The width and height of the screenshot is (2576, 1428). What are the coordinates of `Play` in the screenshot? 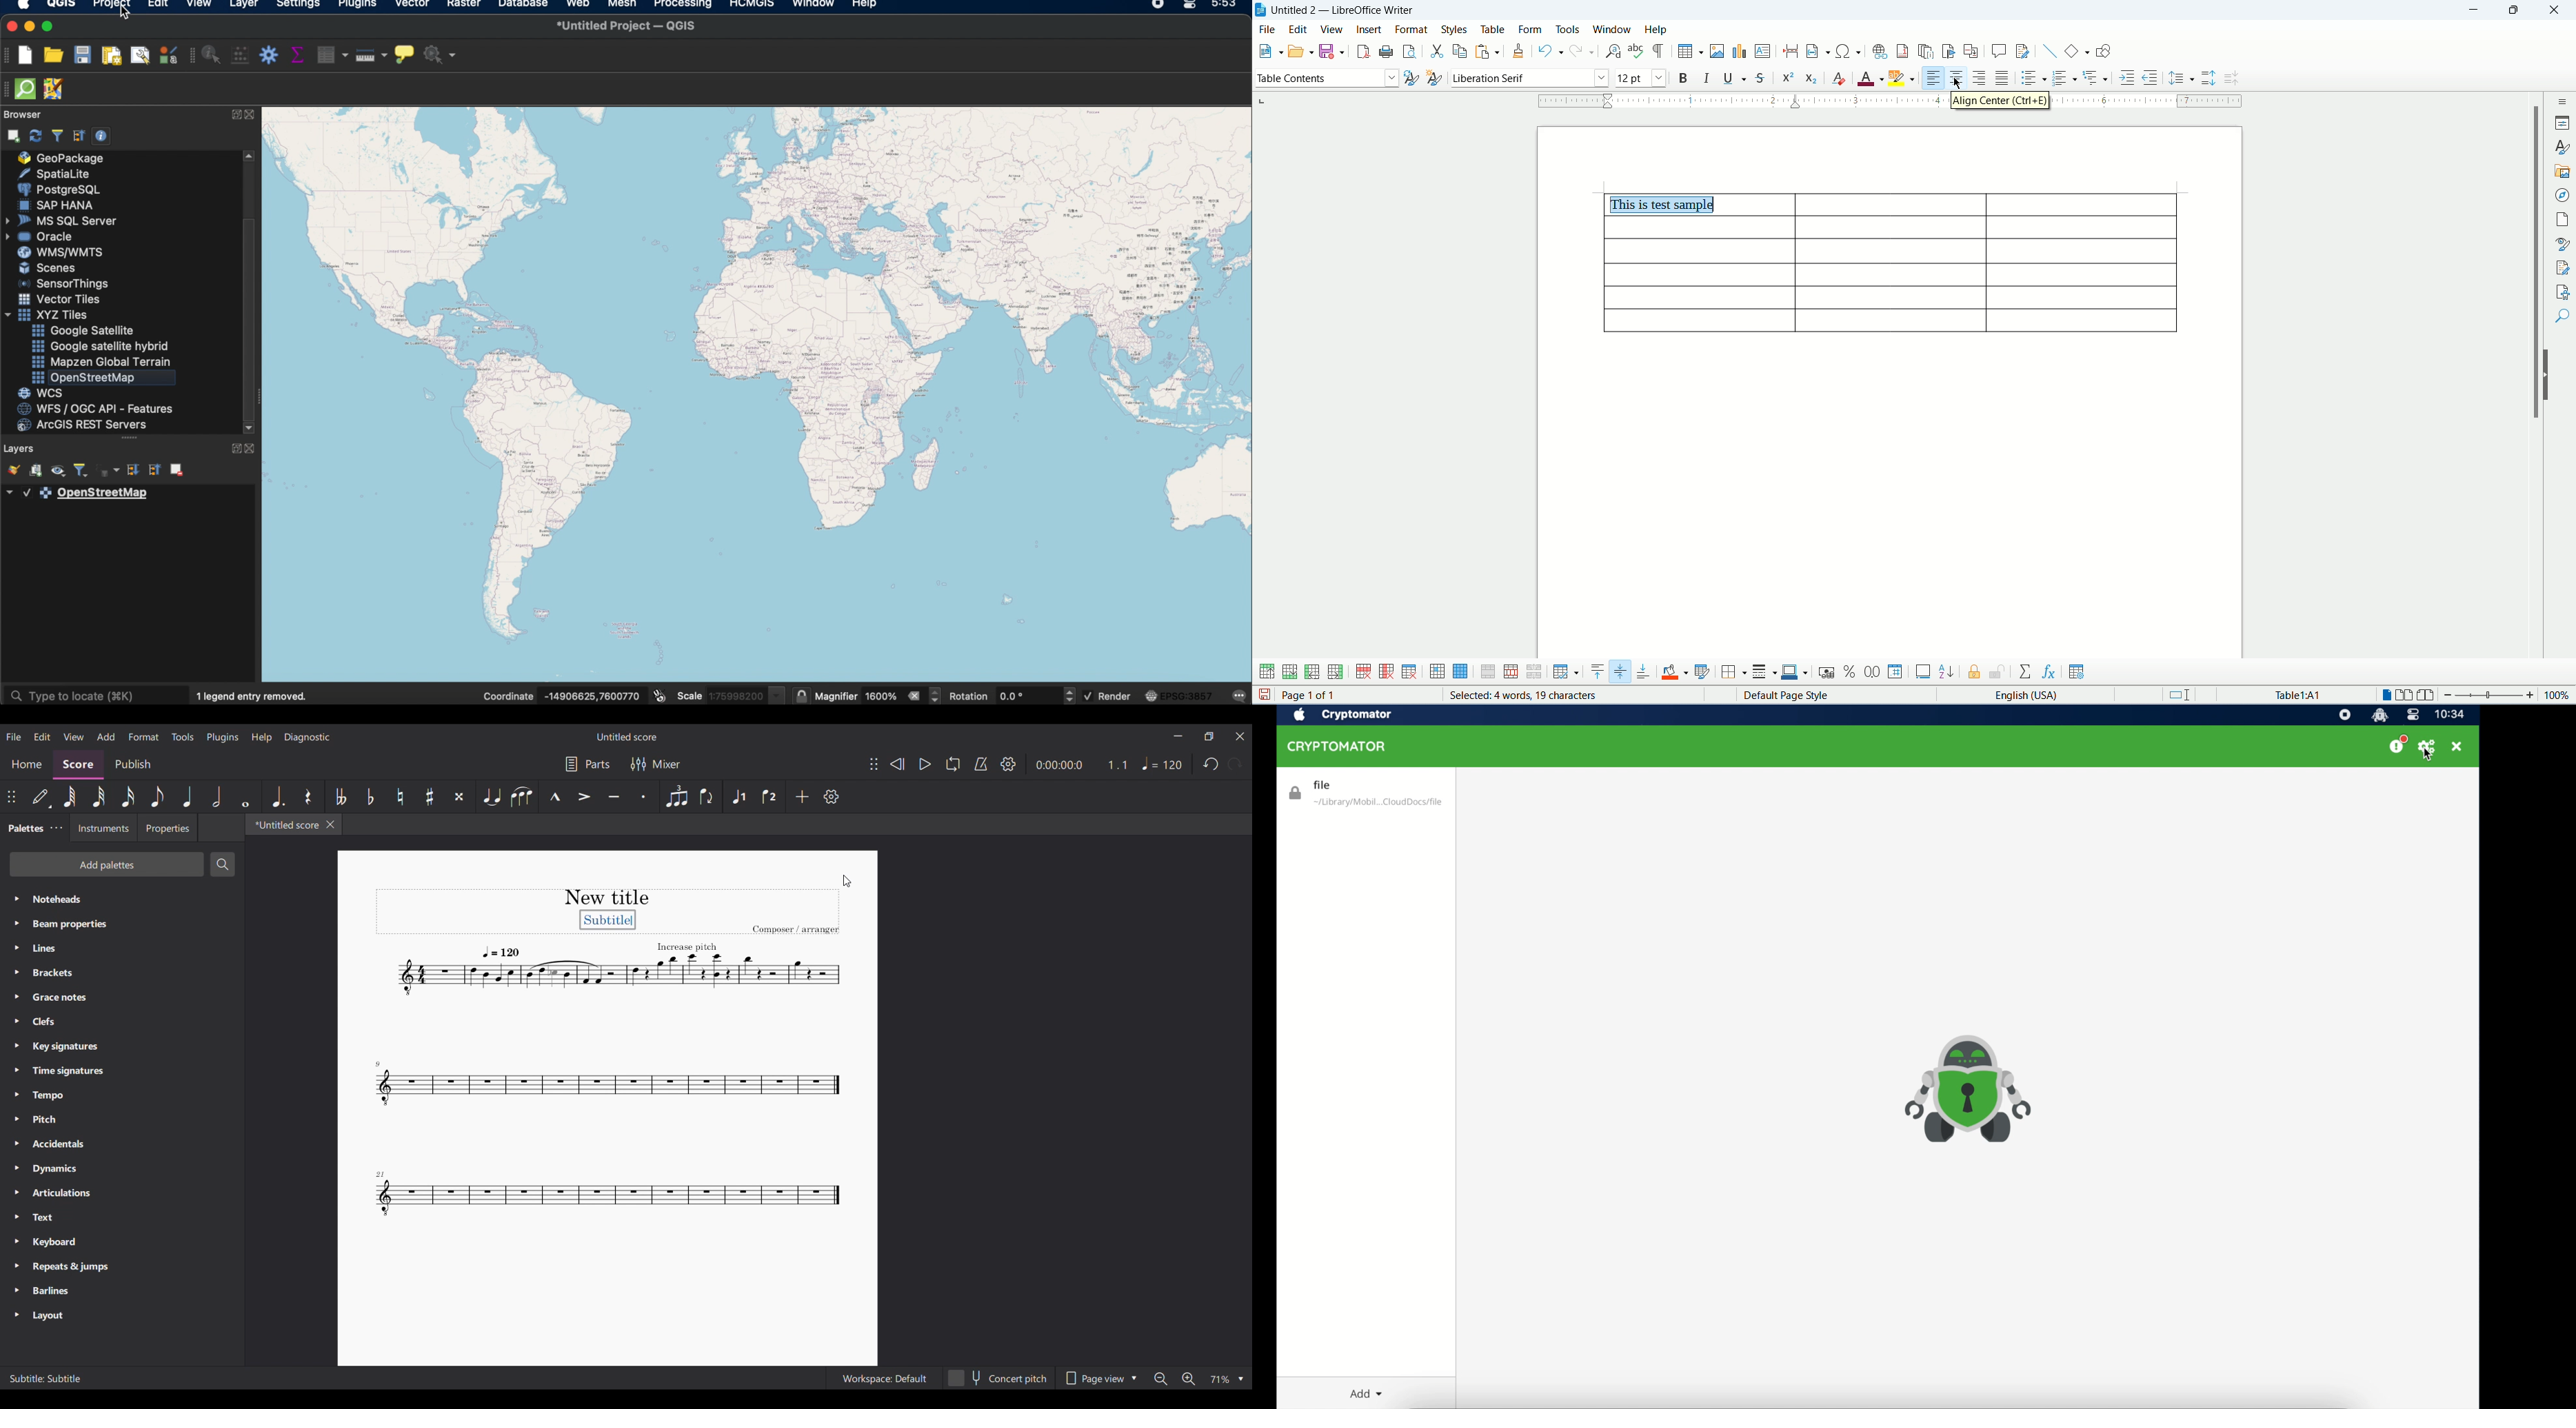 It's located at (925, 764).